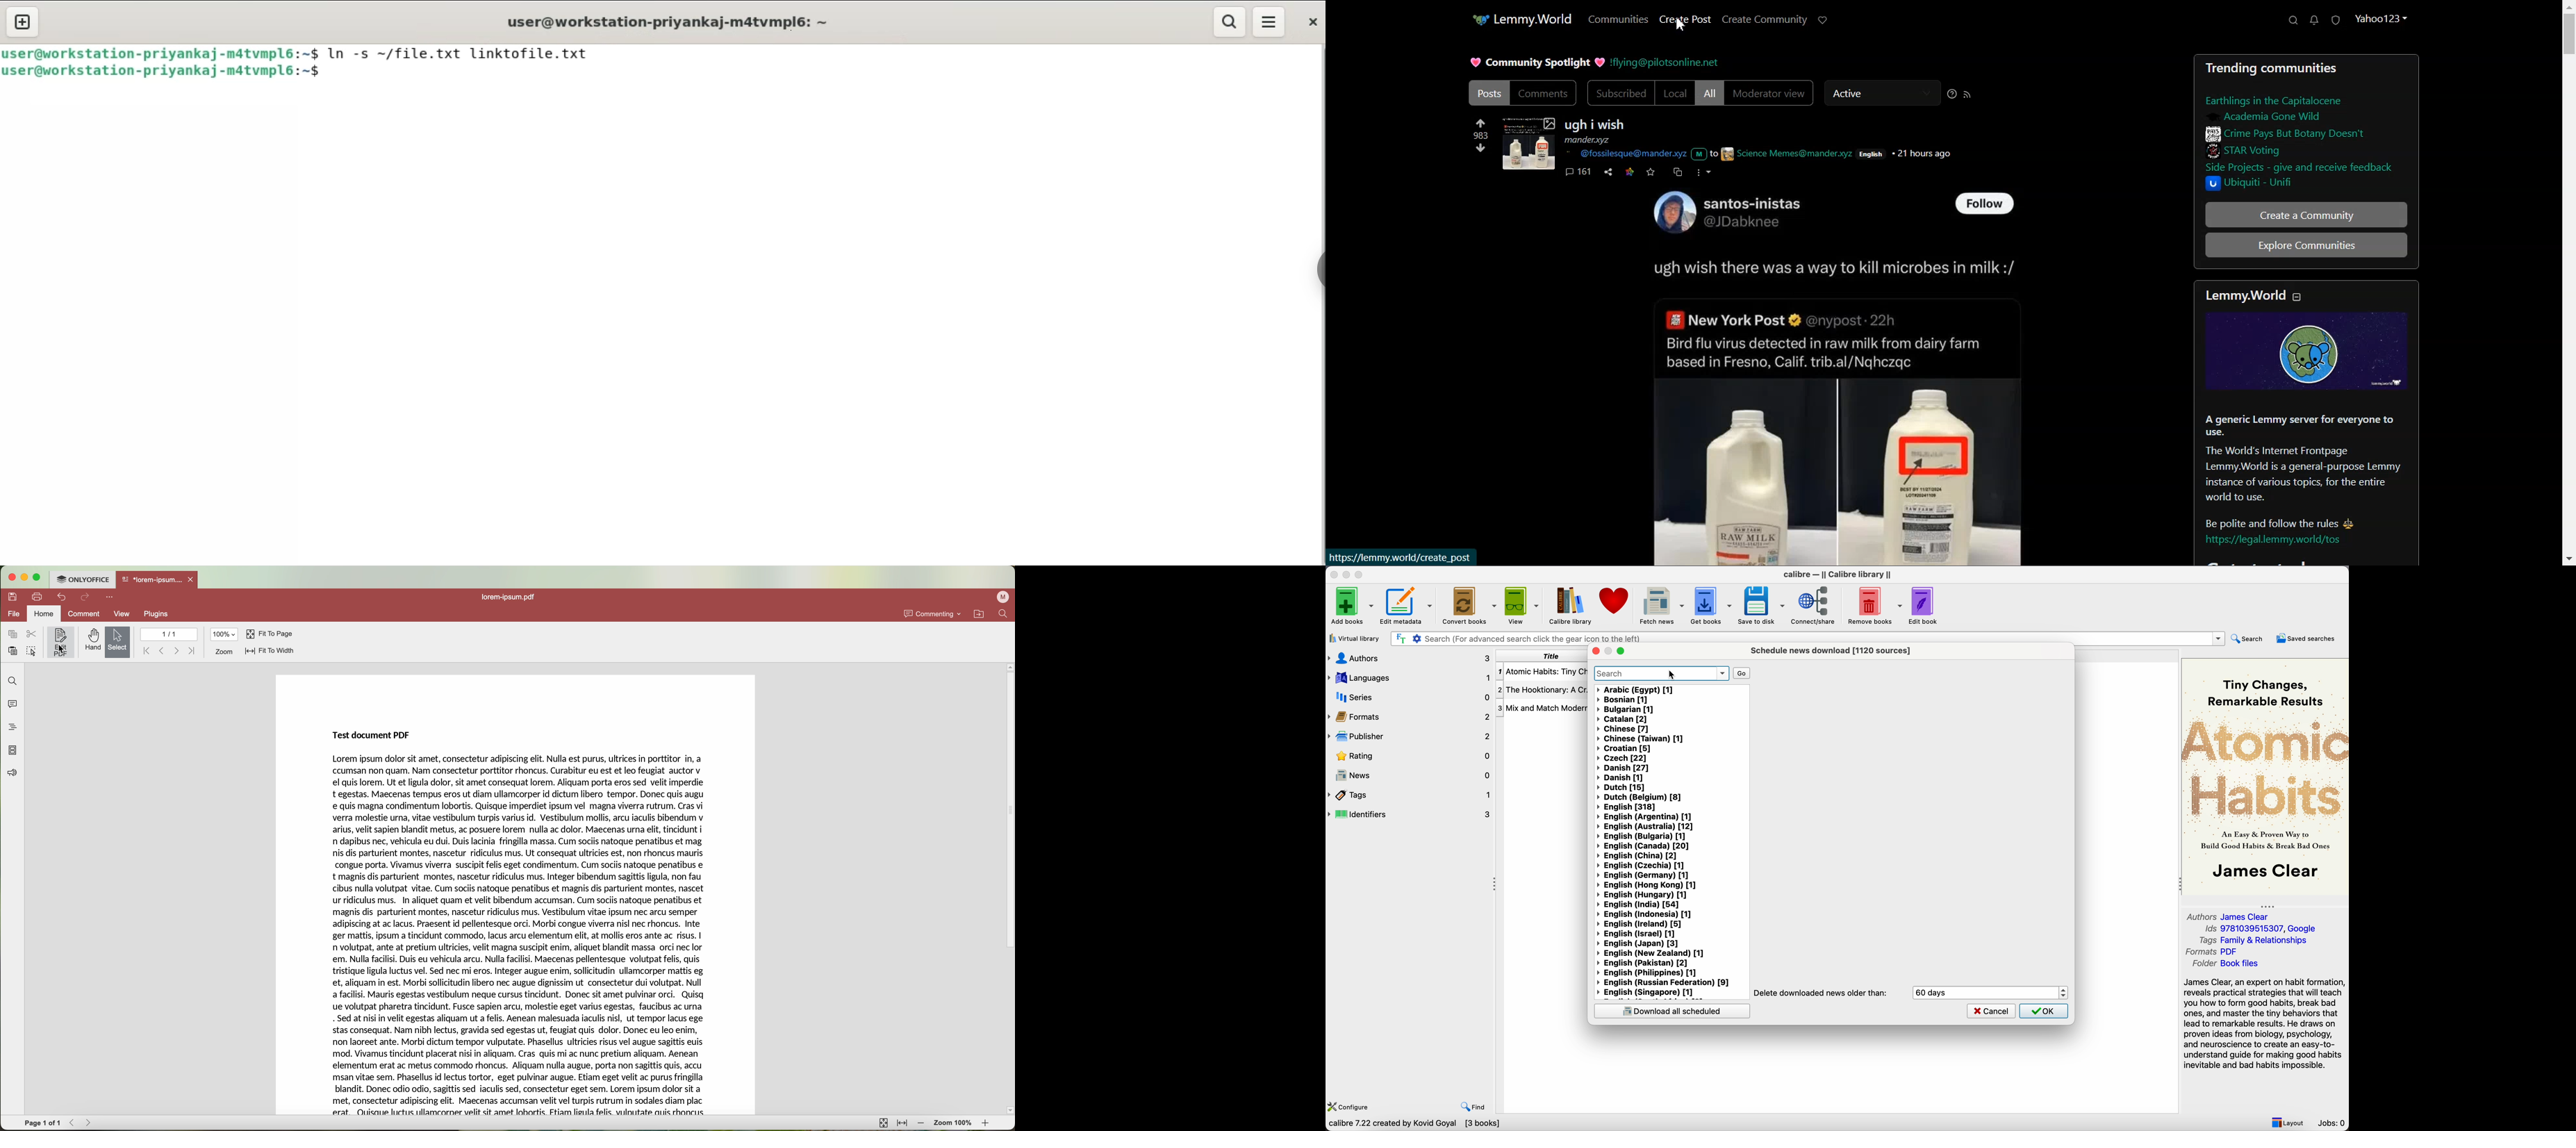 This screenshot has width=2576, height=1148. What do you see at coordinates (1832, 268) in the screenshot?
I see `Text` at bounding box center [1832, 268].